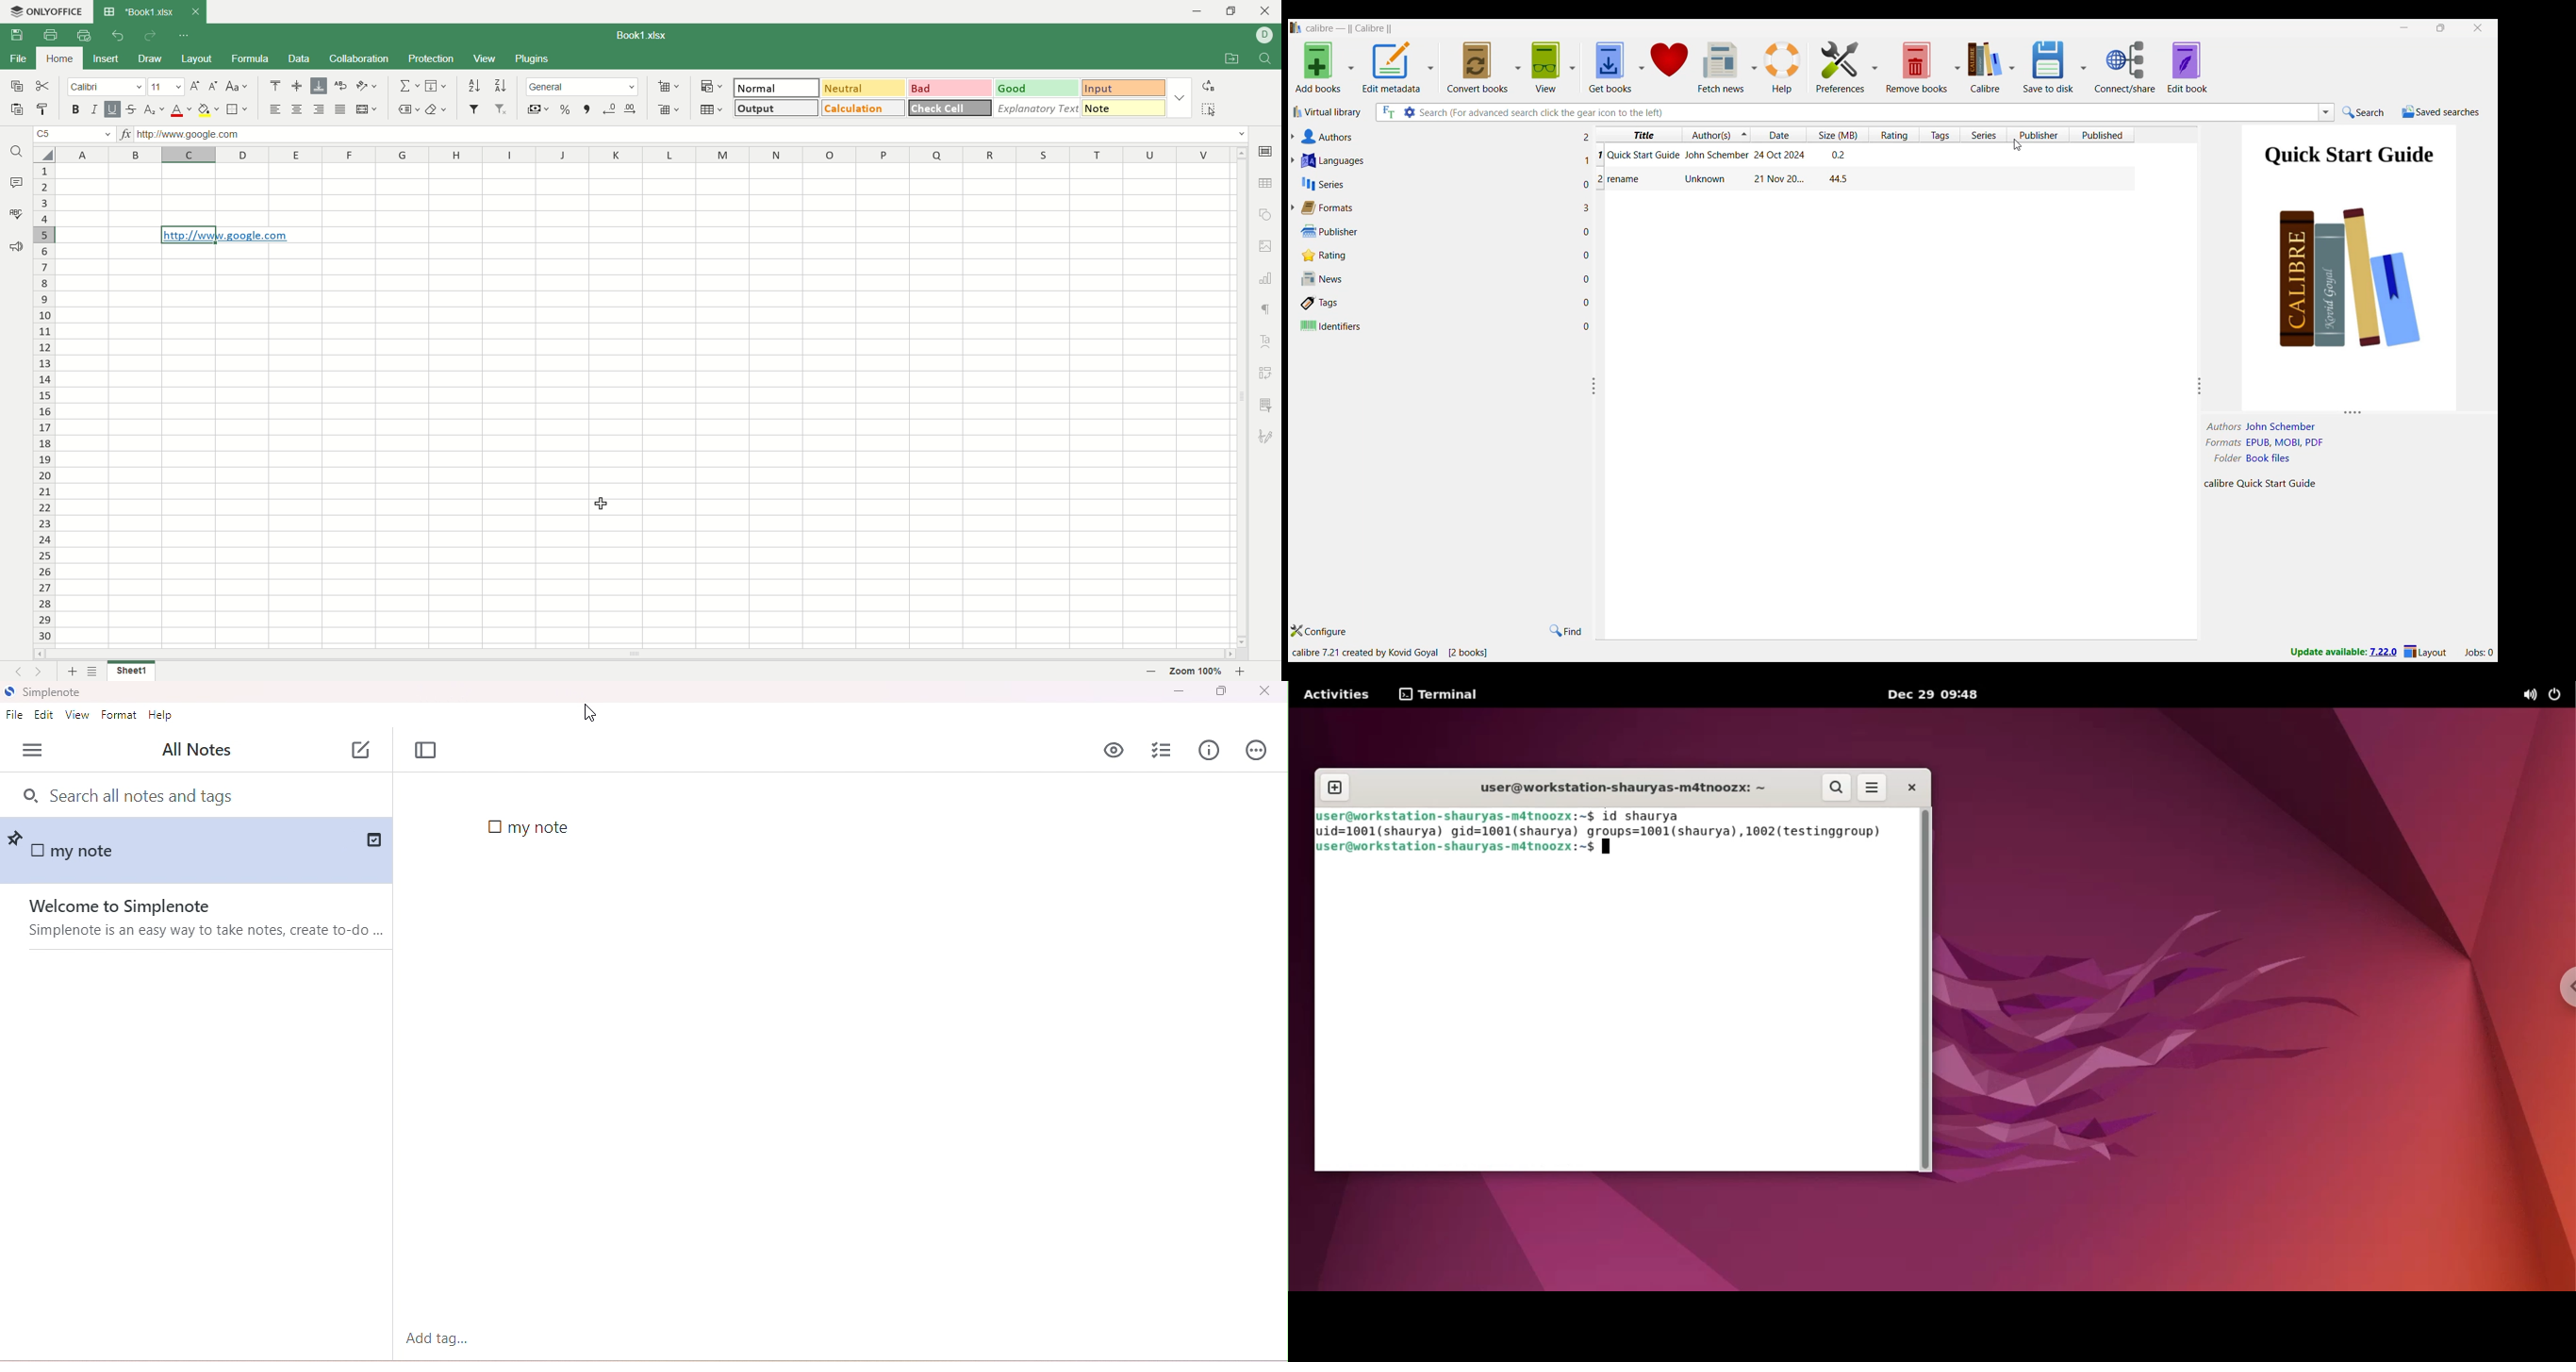  What do you see at coordinates (474, 109) in the screenshot?
I see `filter` at bounding box center [474, 109].